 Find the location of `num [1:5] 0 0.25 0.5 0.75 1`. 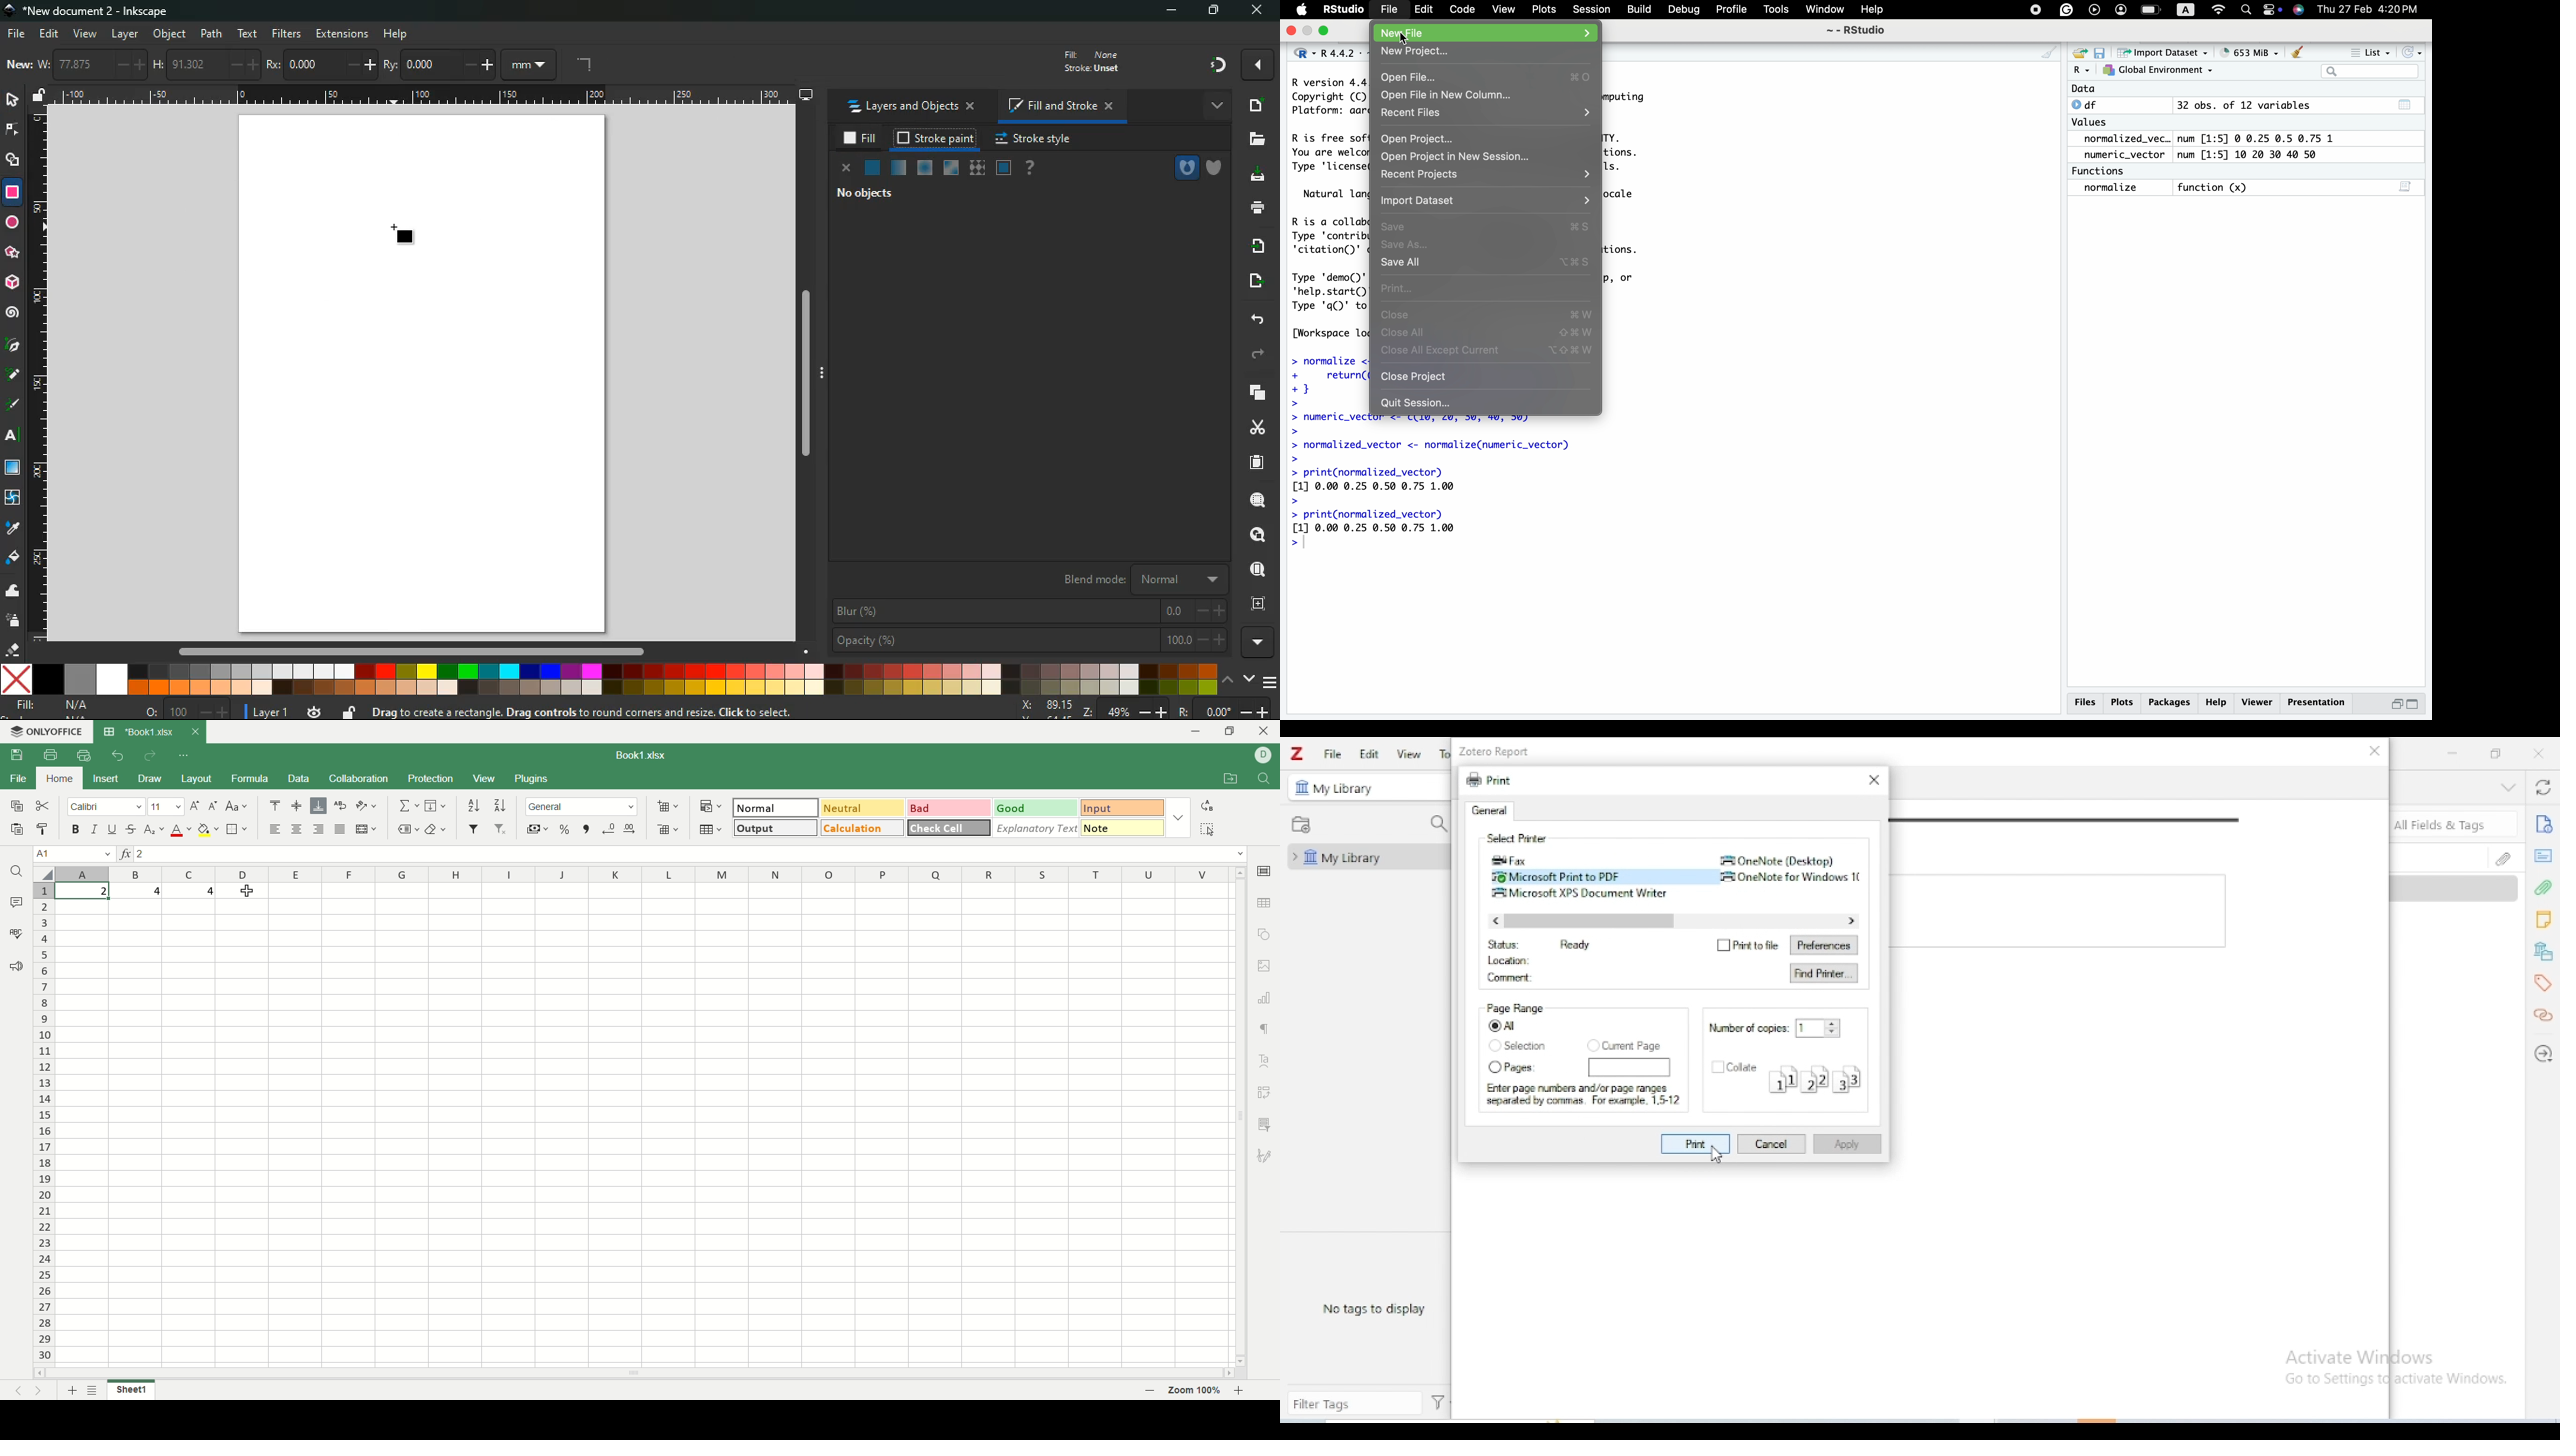

num [1:5] 0 0.25 0.5 0.75 1 is located at coordinates (2258, 139).